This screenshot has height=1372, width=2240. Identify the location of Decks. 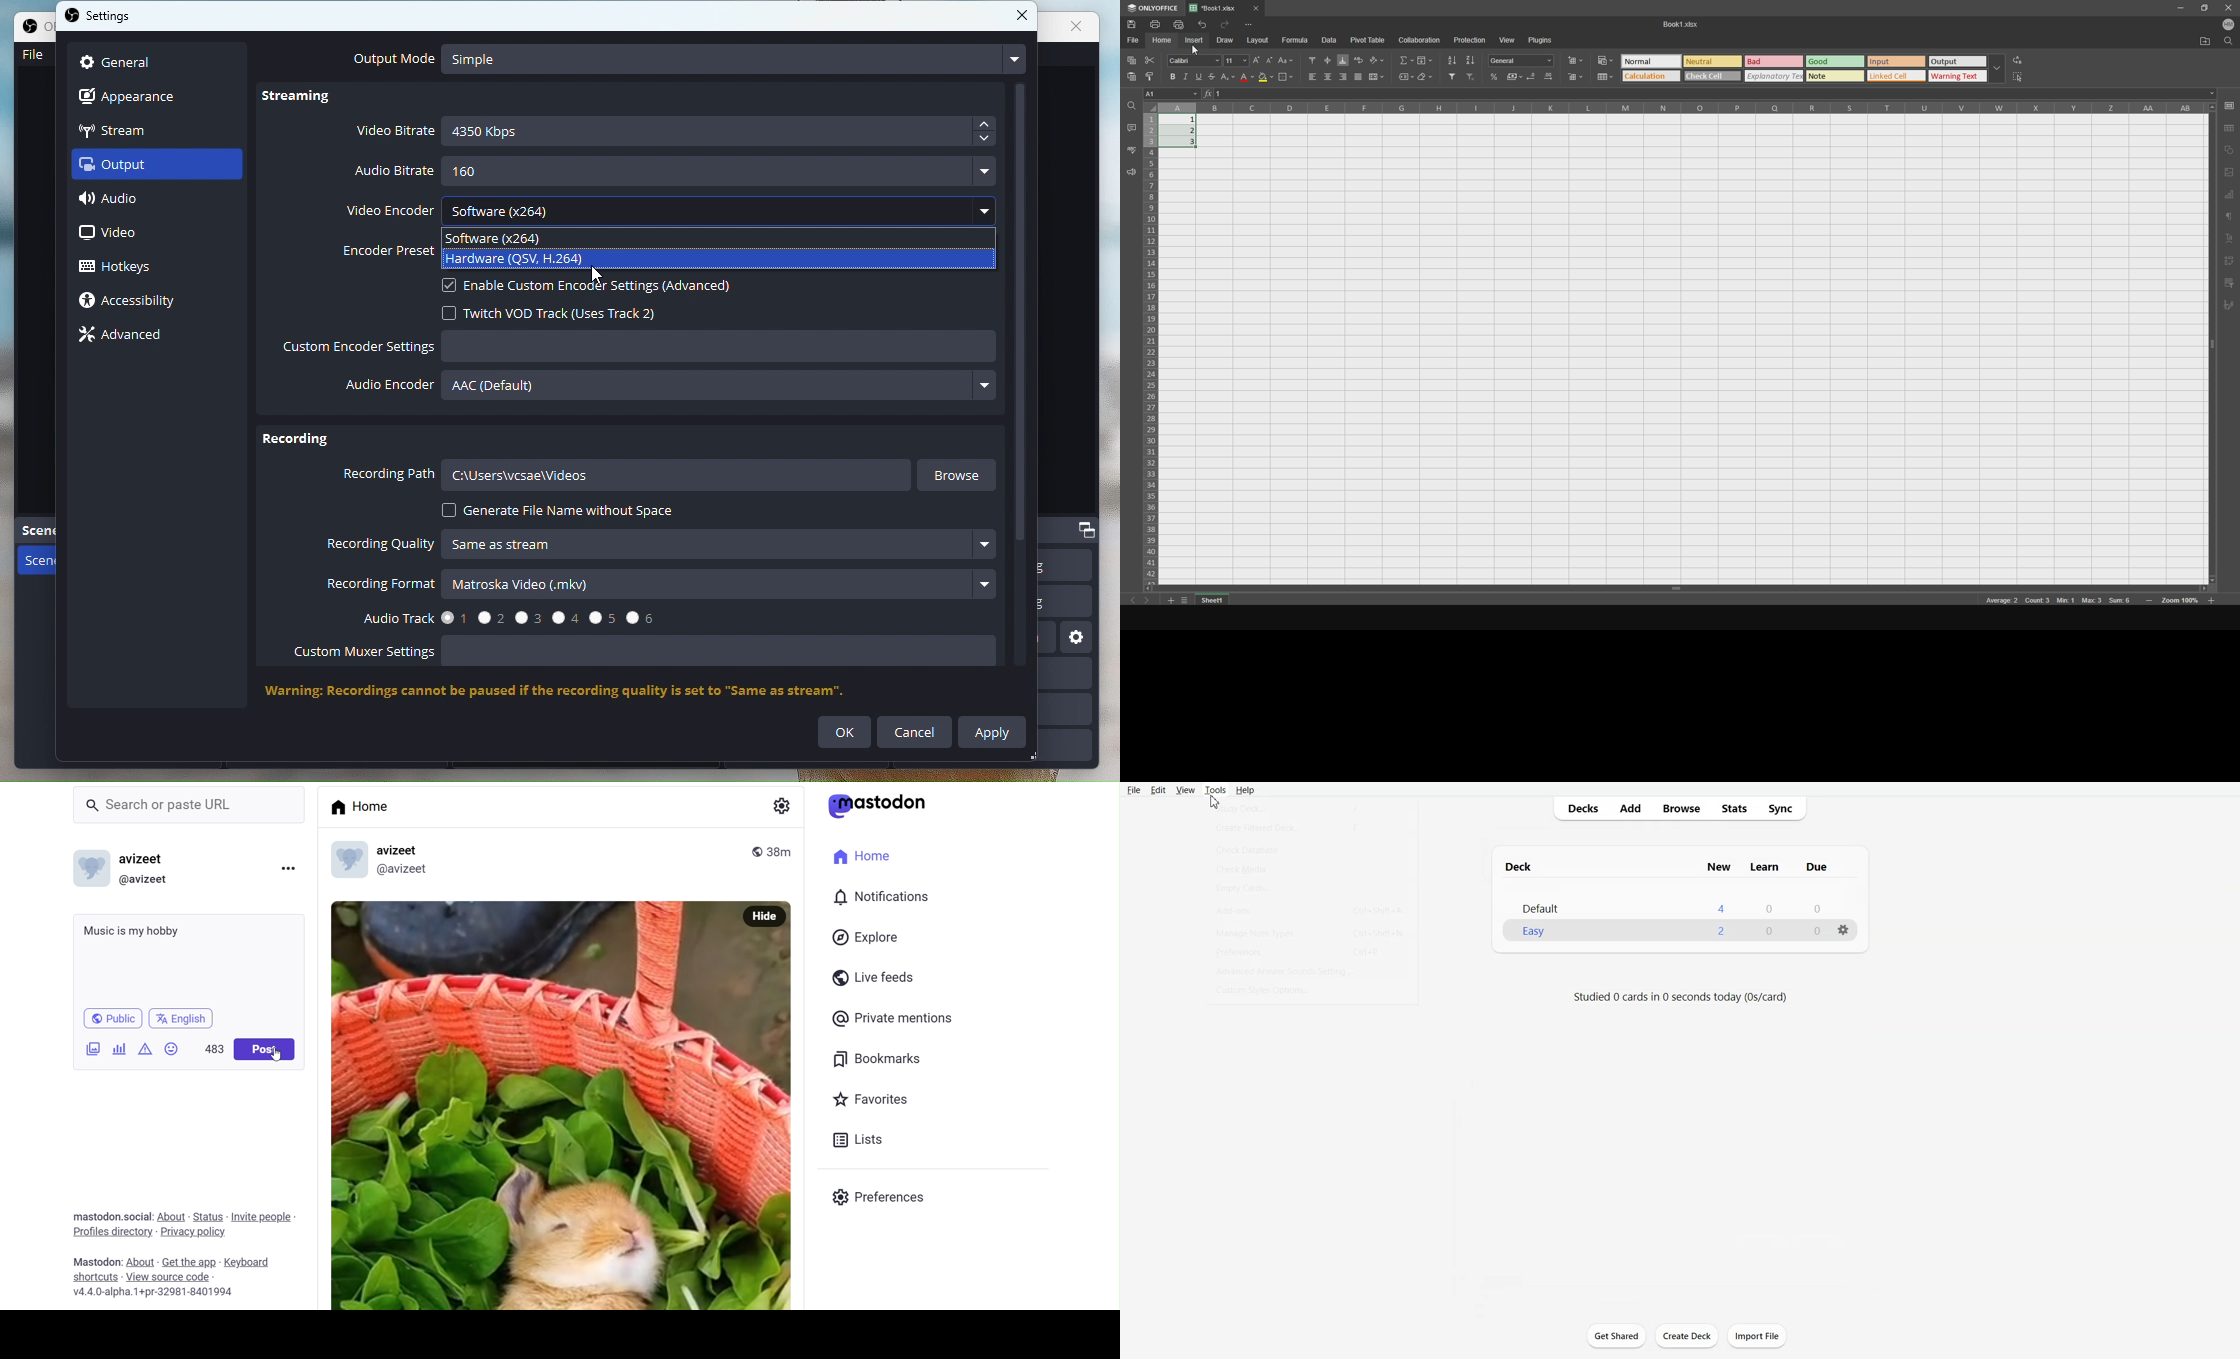
(1579, 809).